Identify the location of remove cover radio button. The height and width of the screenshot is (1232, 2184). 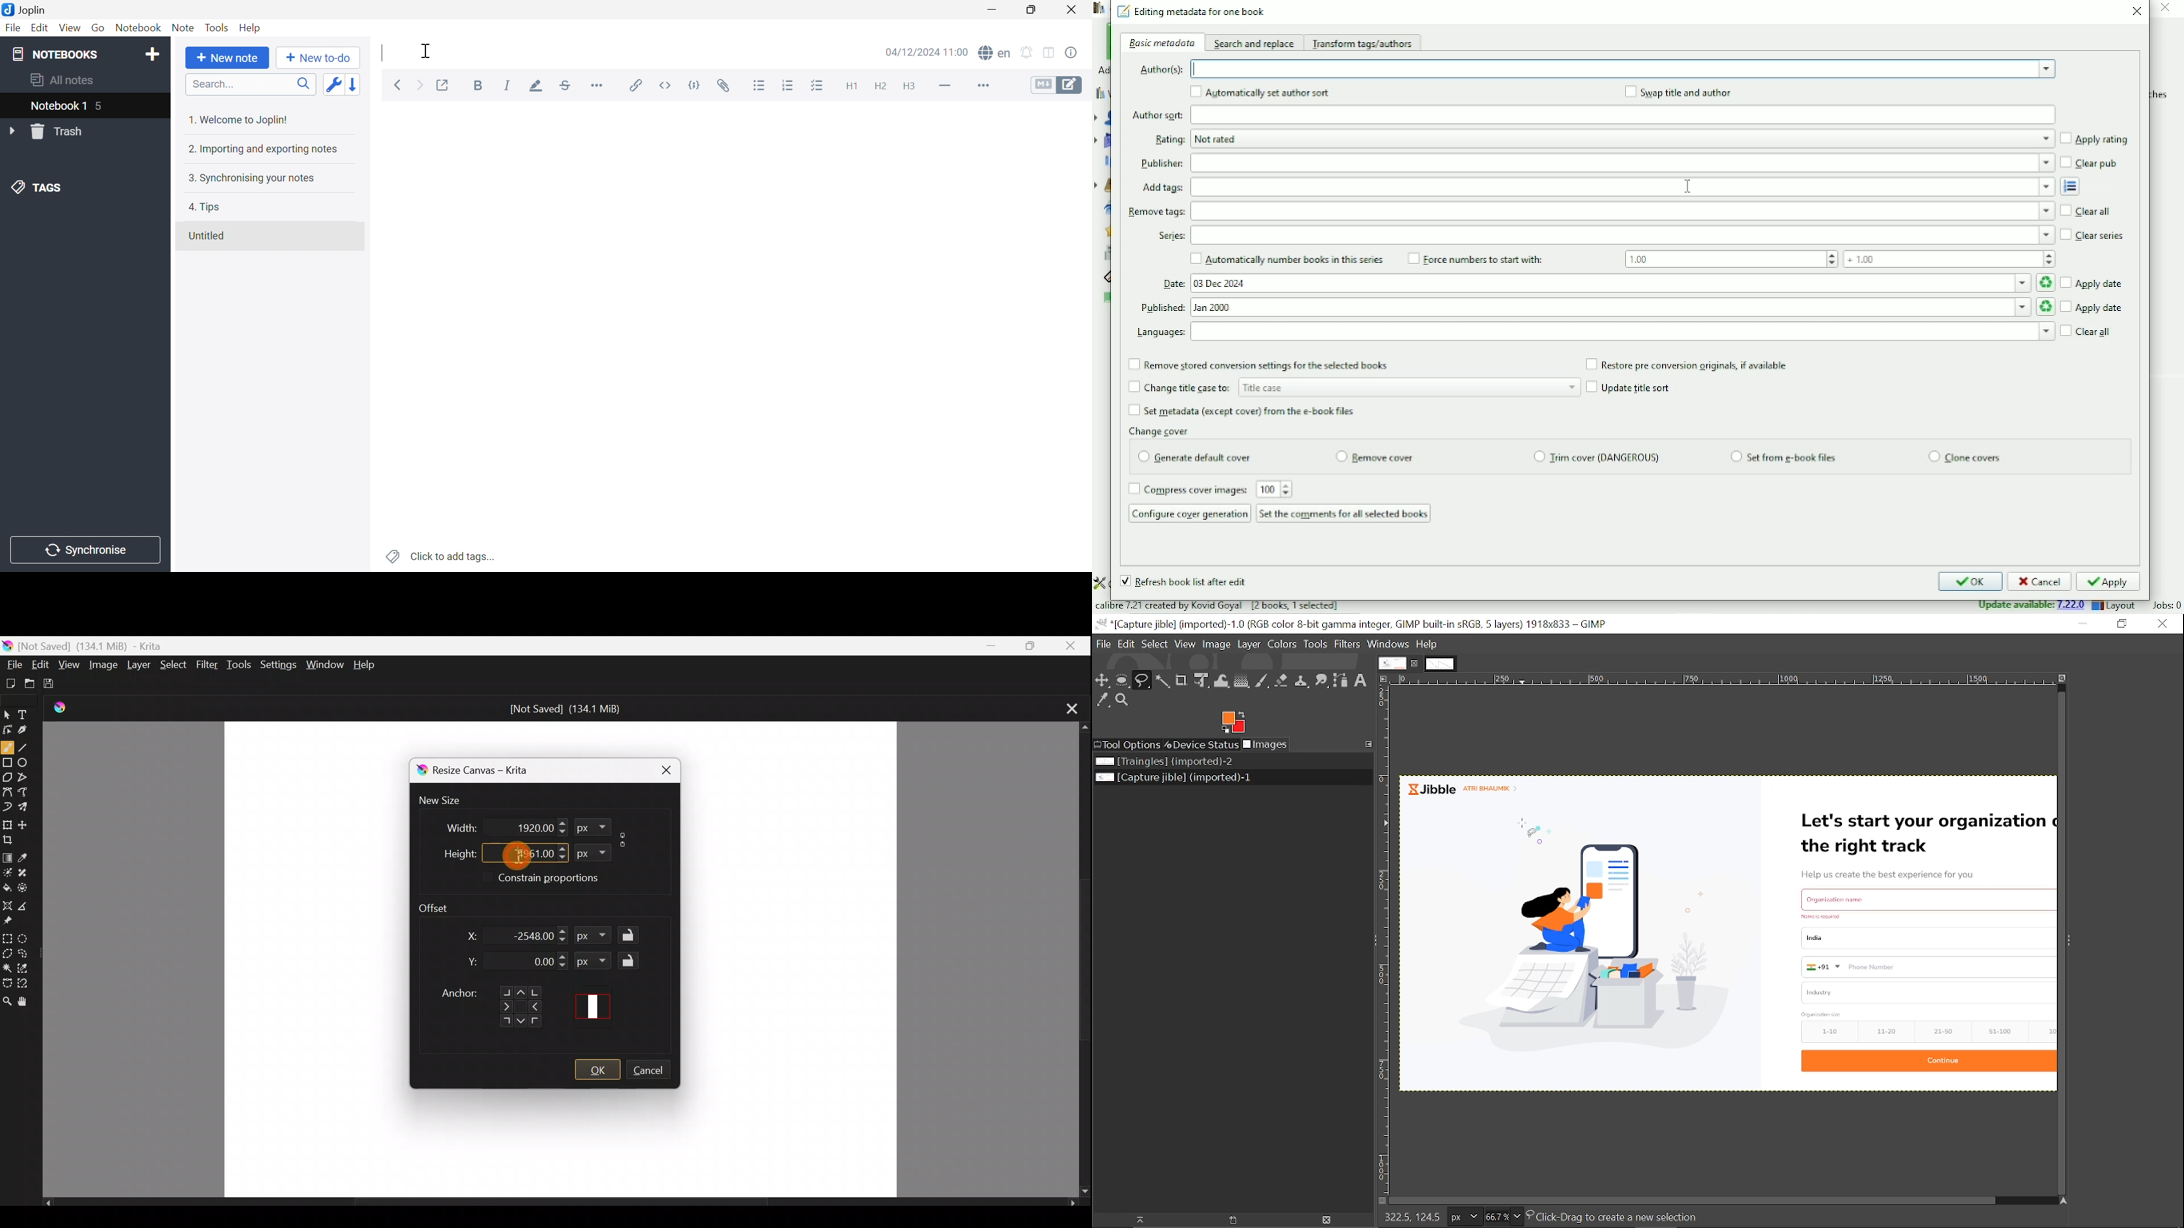
(1376, 459).